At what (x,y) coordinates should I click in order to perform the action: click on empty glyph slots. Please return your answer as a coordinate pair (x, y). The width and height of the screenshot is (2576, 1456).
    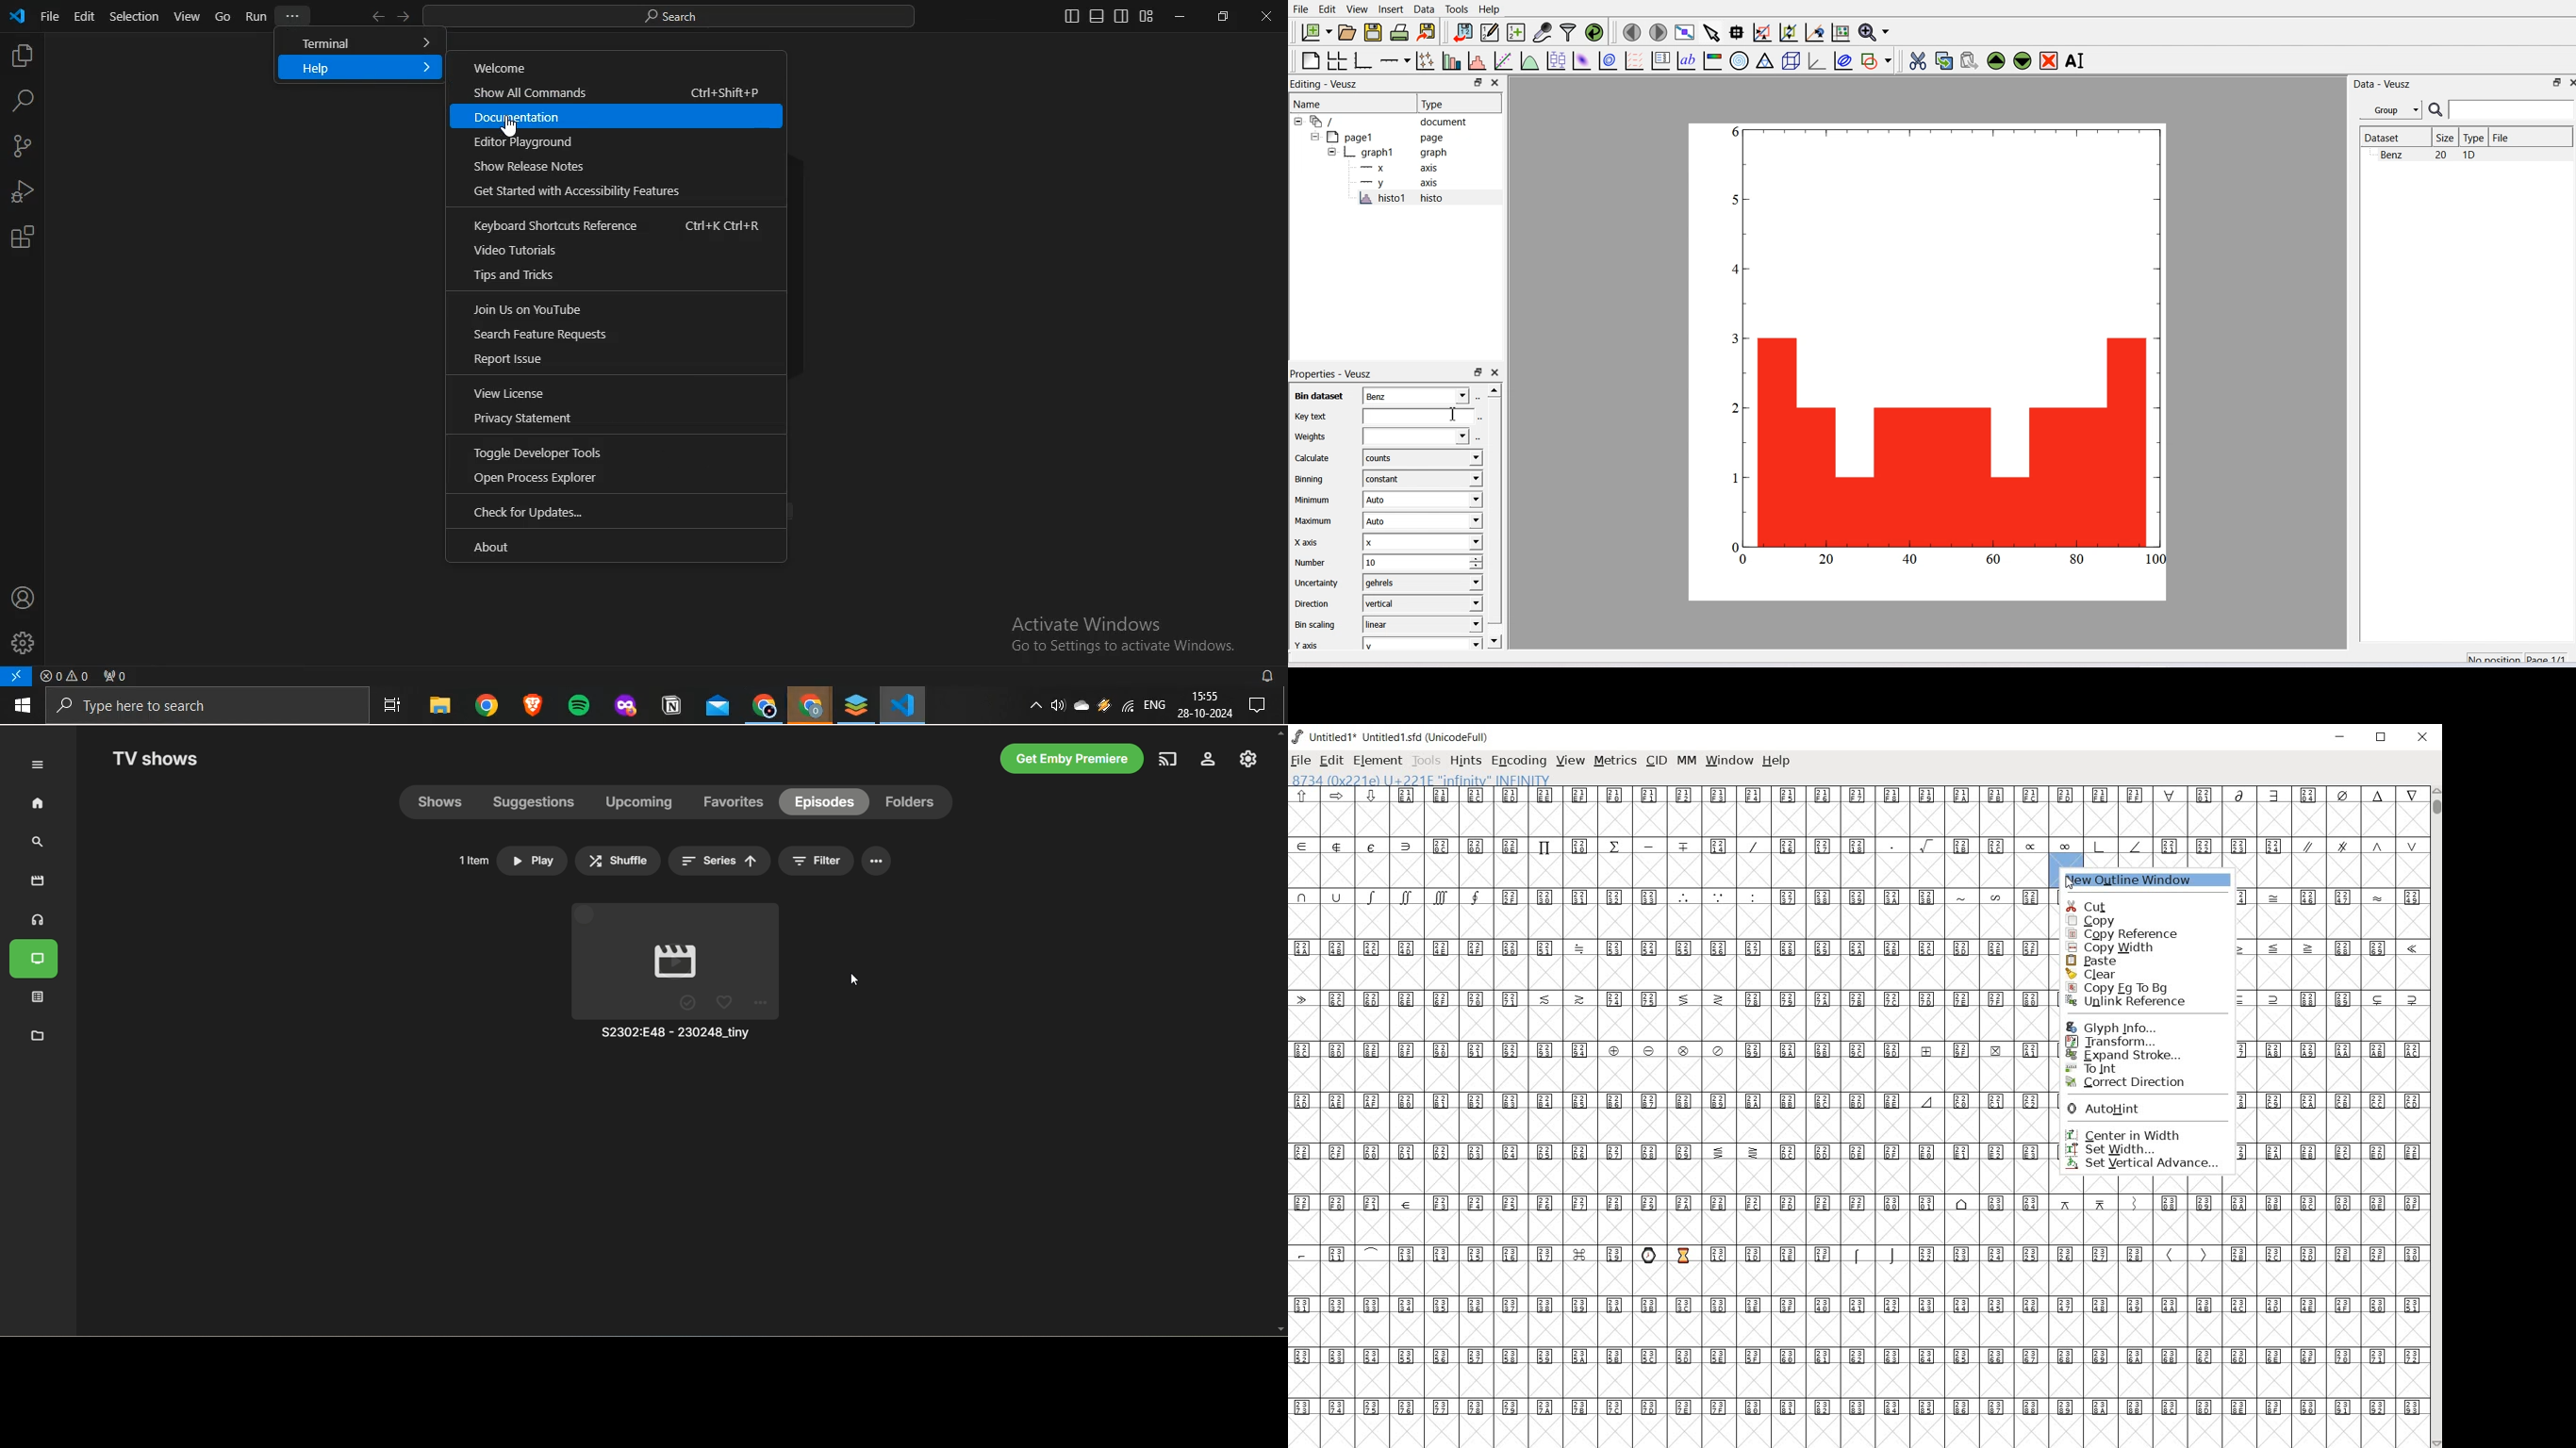
    Looking at the image, I should click on (2334, 1024).